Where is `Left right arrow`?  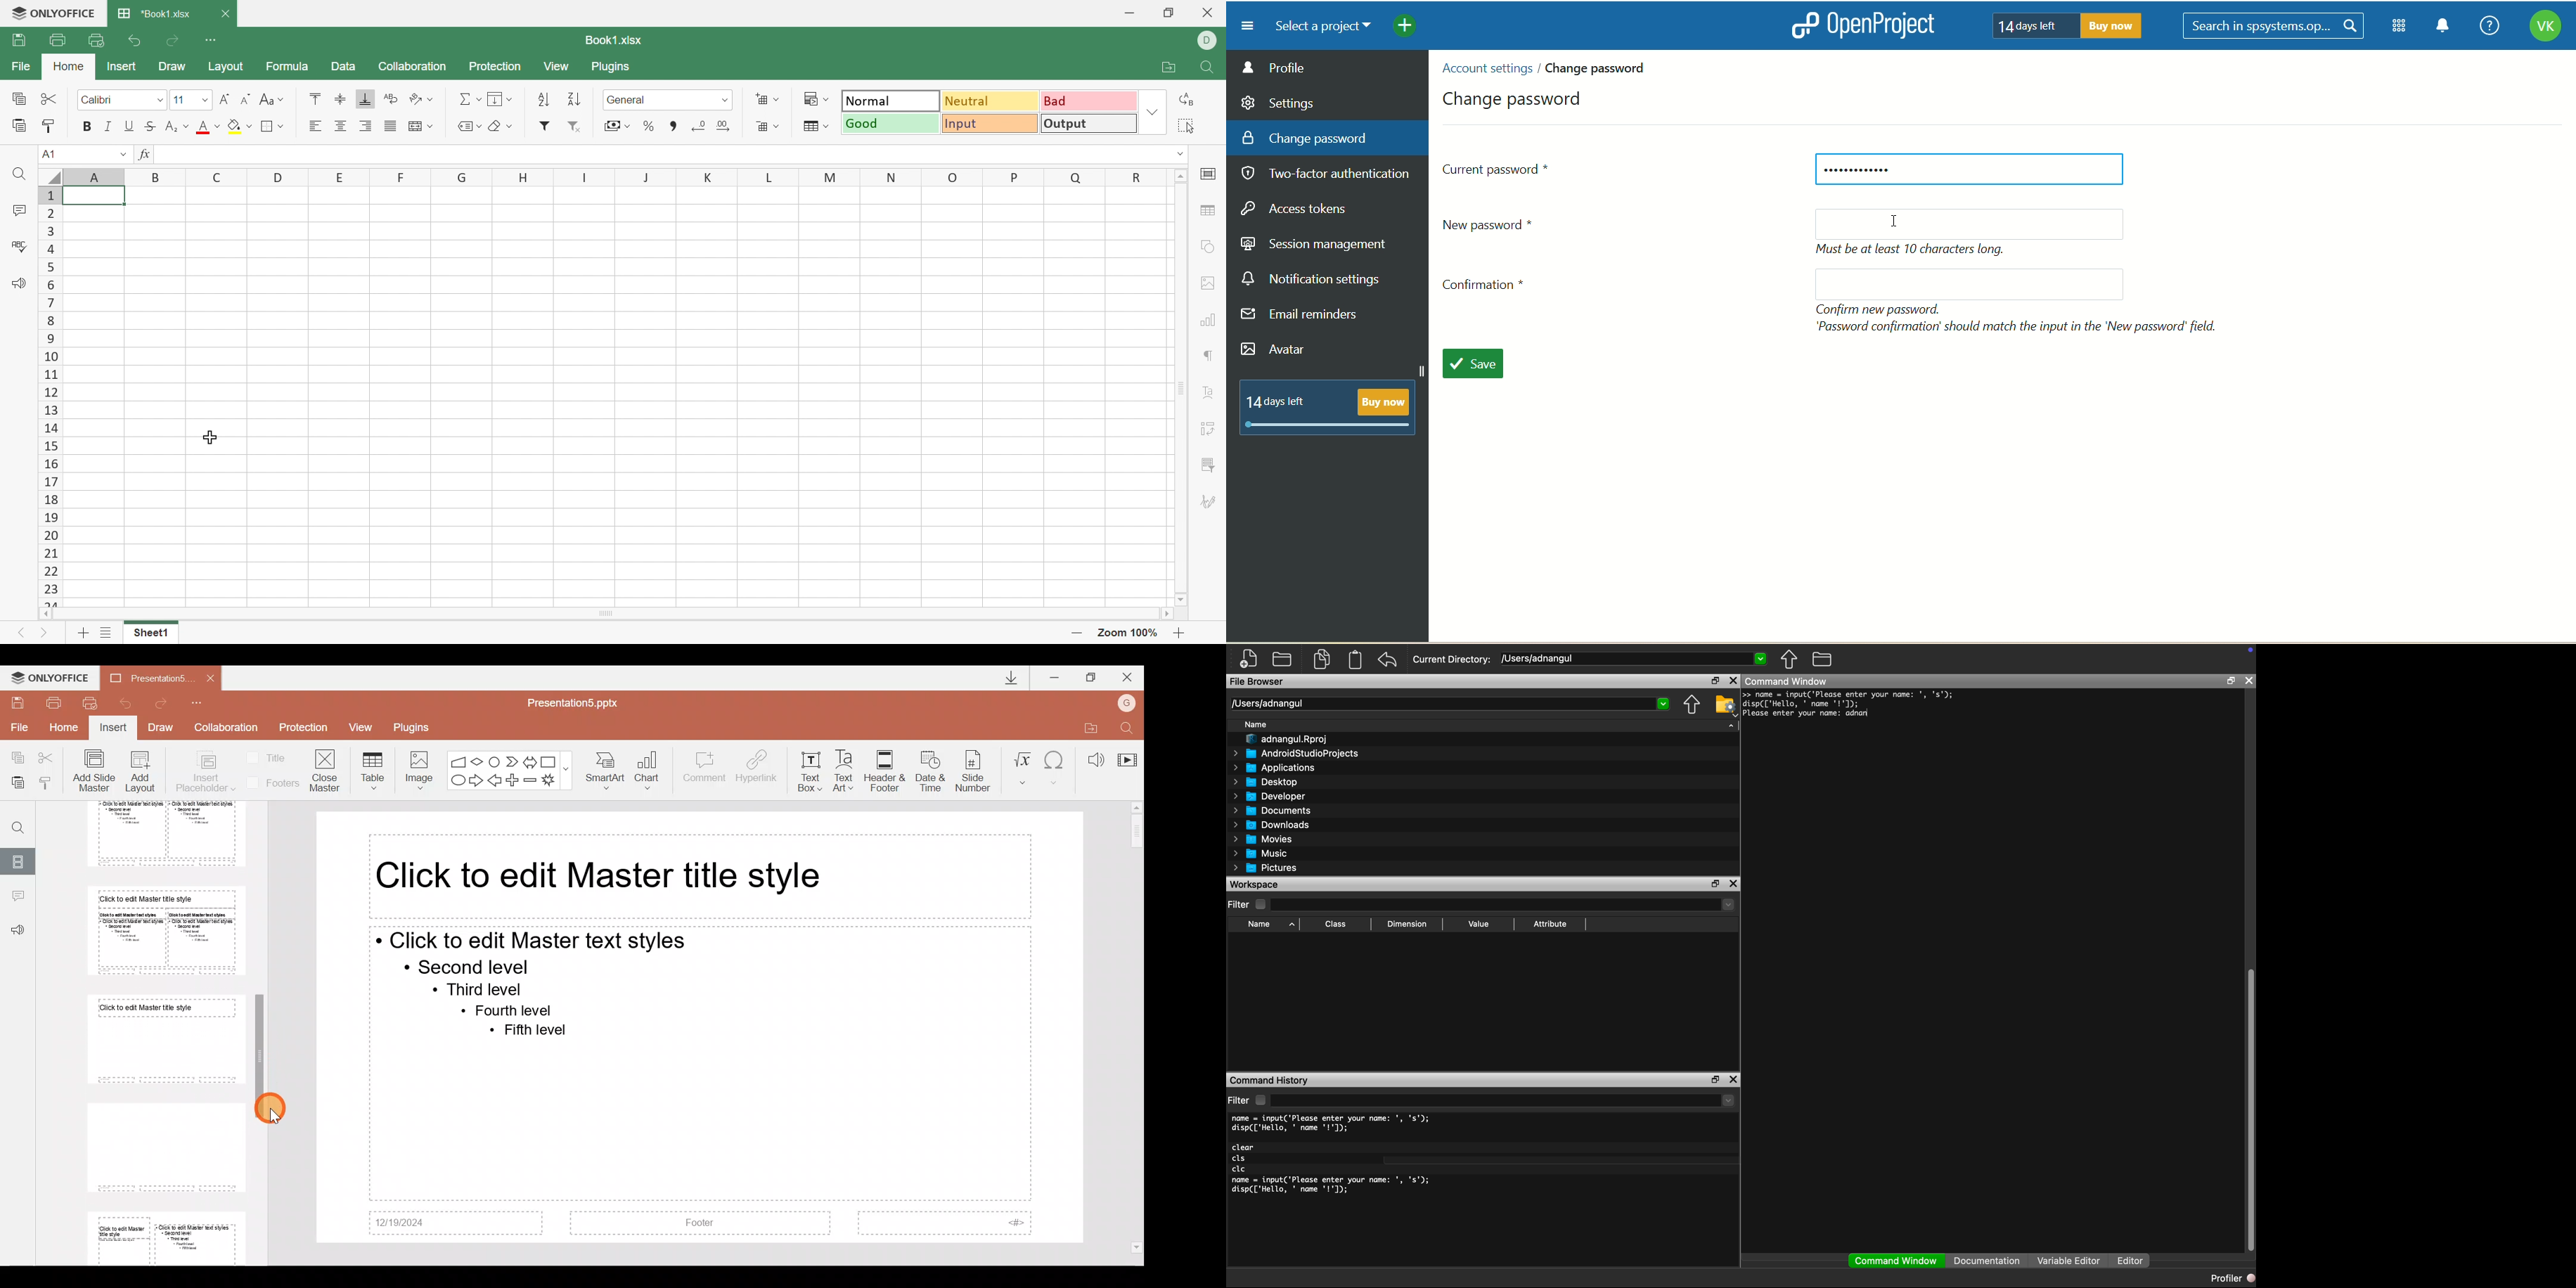 Left right arrow is located at coordinates (530, 760).